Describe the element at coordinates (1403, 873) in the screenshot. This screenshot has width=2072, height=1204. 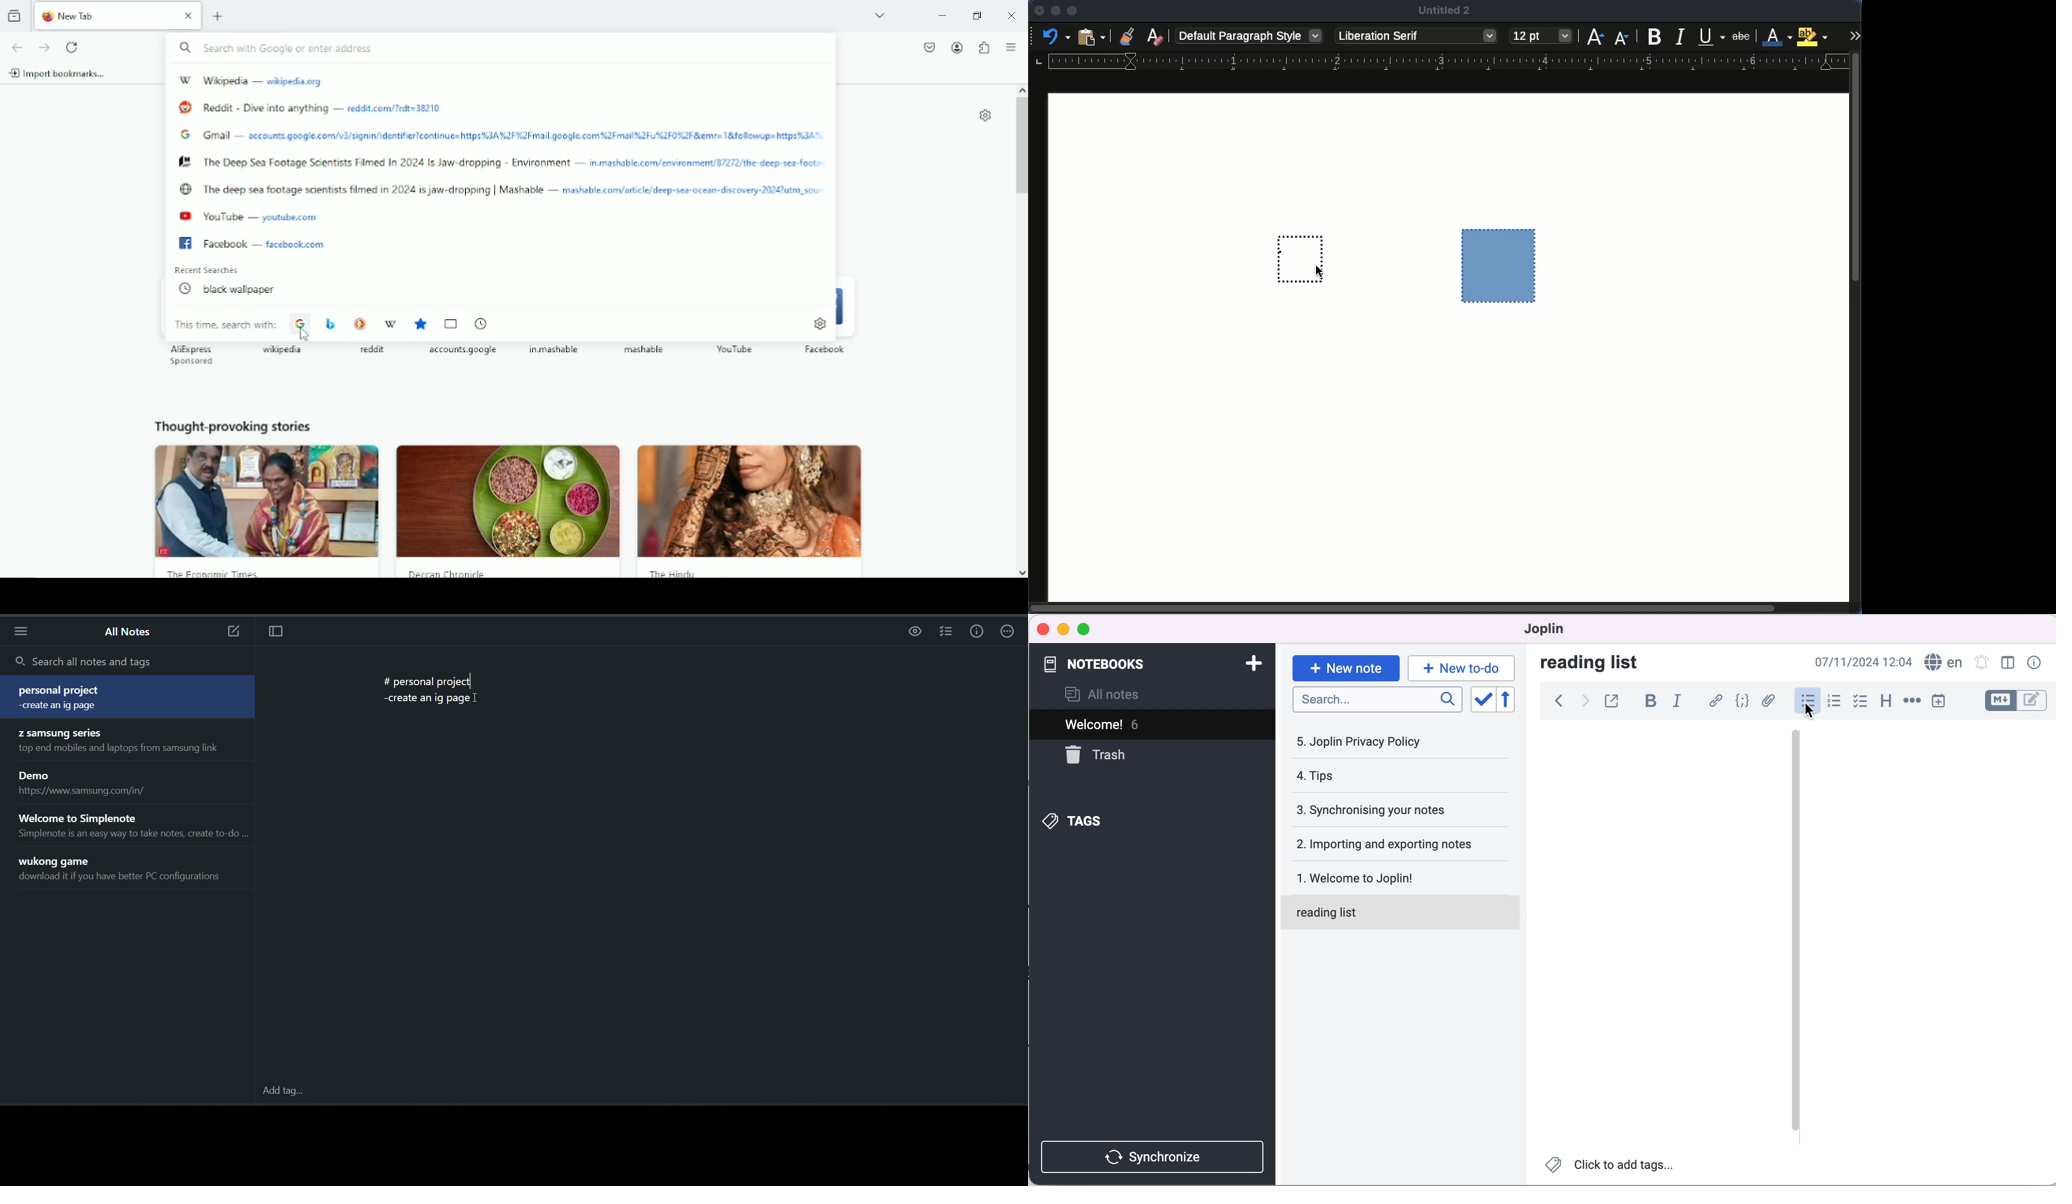
I see `welcome to joplin` at that location.